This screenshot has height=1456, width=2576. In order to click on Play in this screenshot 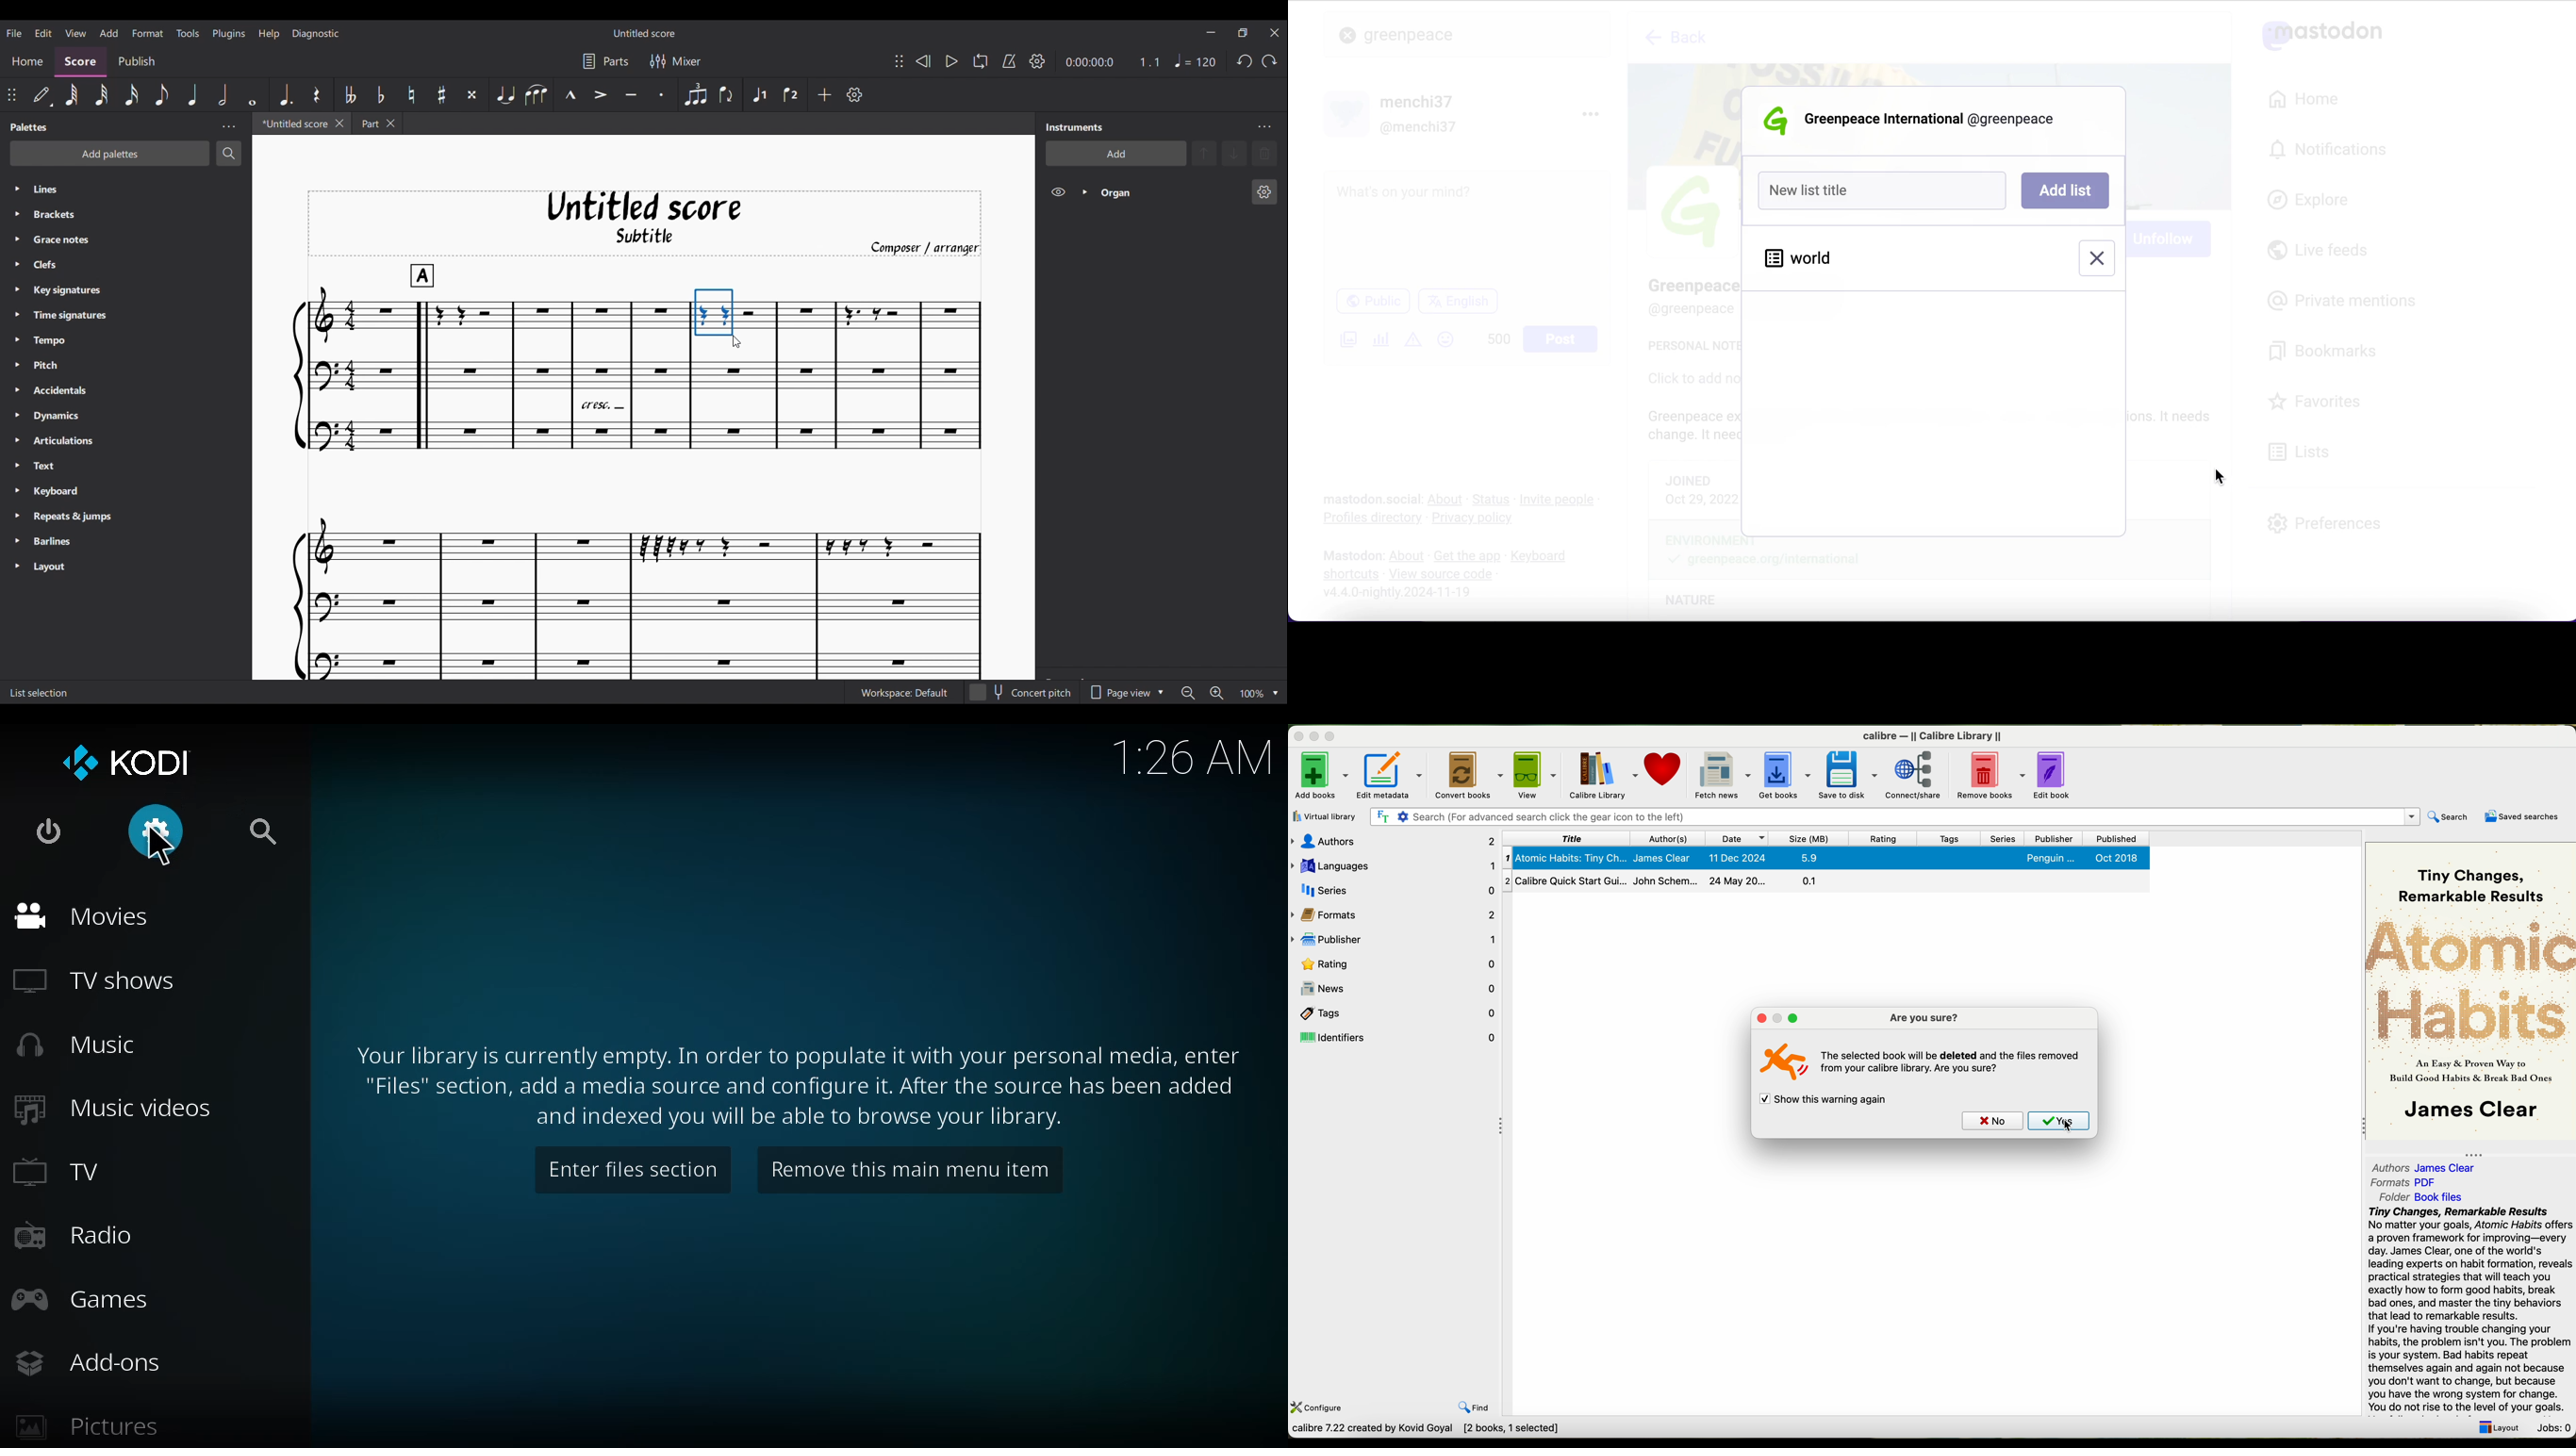, I will do `click(952, 62)`.